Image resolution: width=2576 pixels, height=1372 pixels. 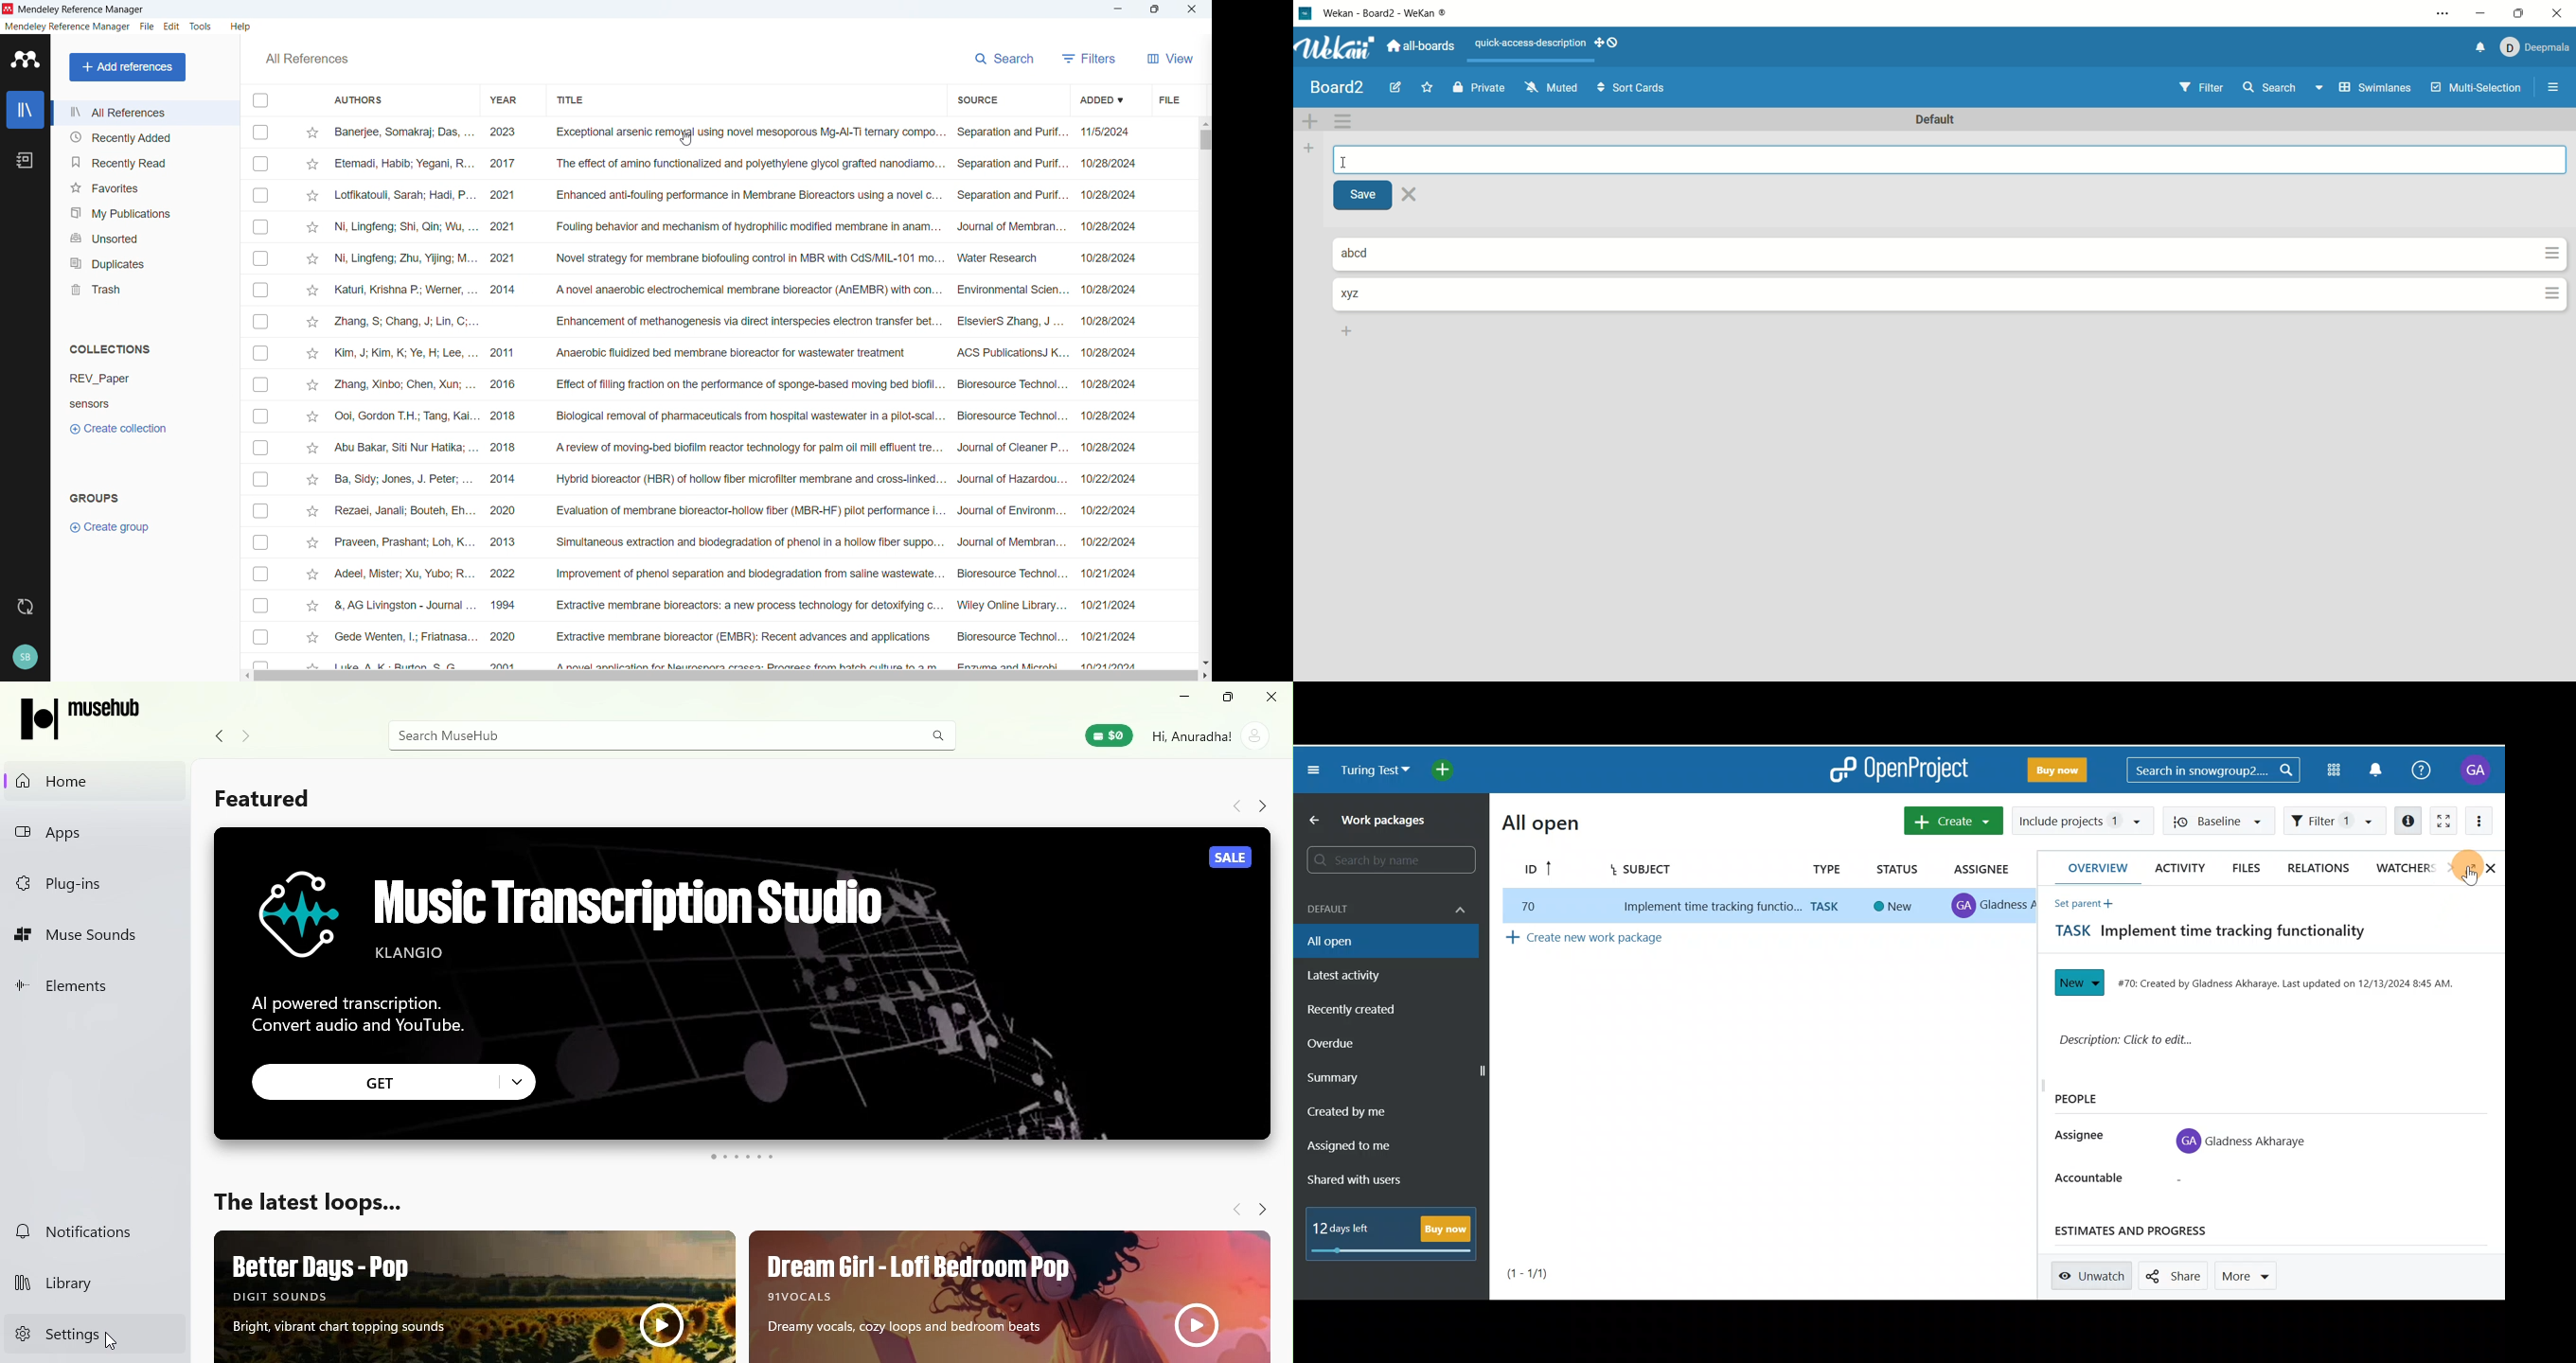 I want to click on click to starmark individual entries, so click(x=311, y=387).